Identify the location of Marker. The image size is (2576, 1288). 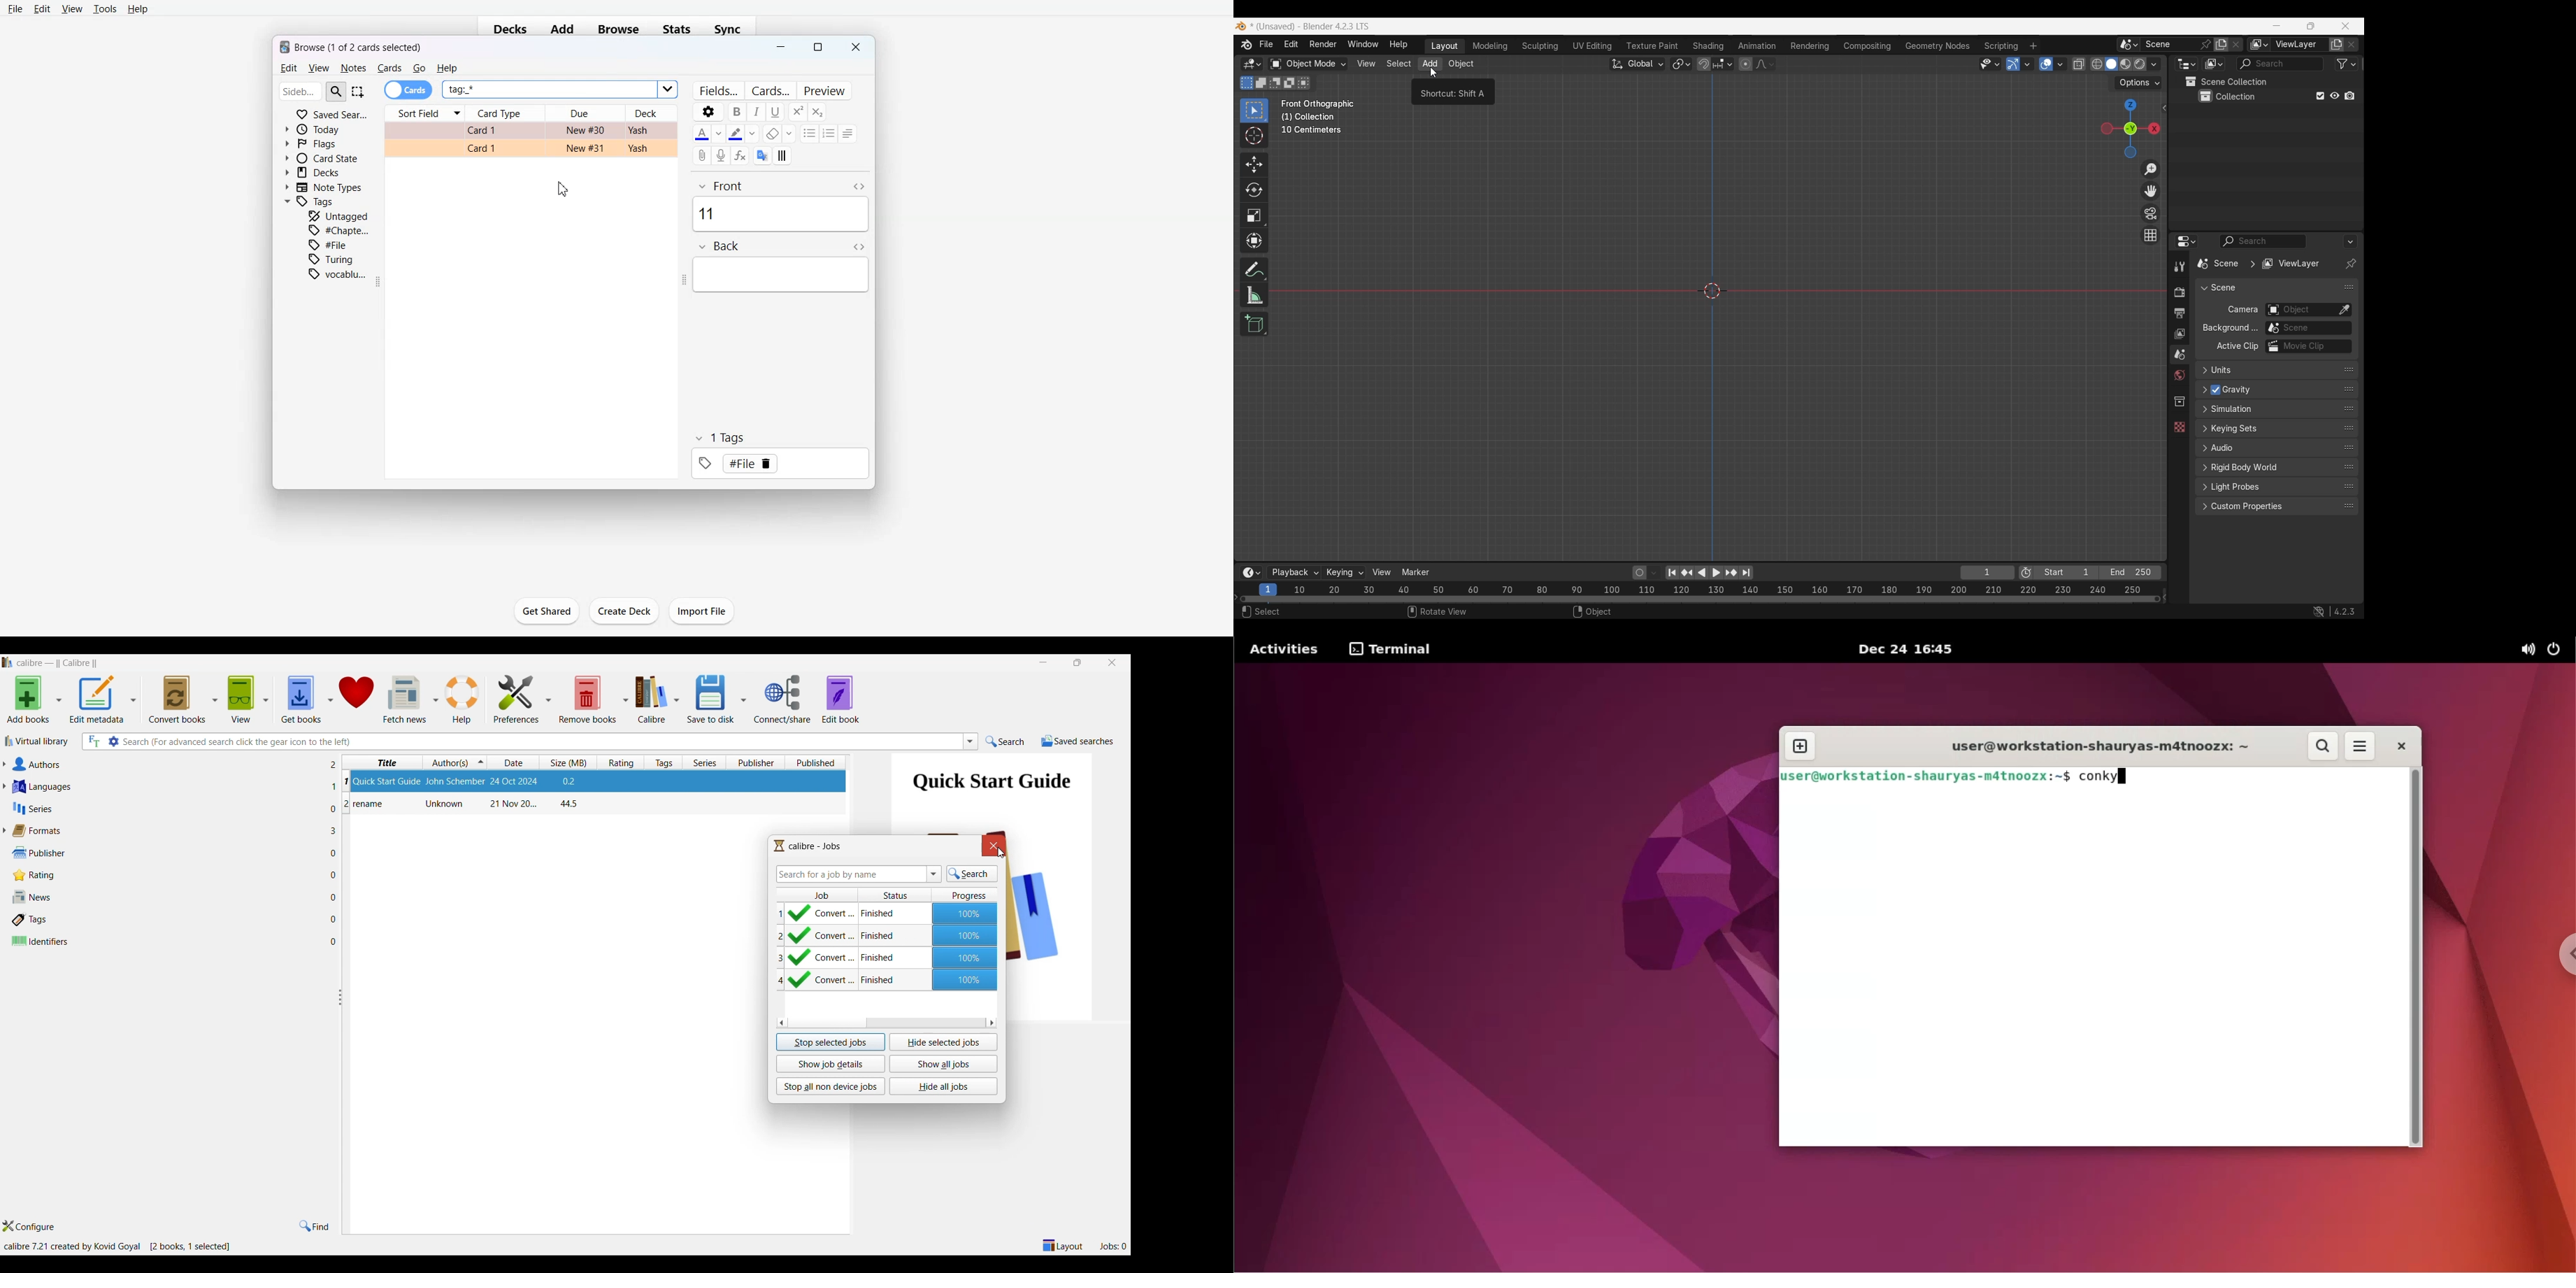
(1416, 572).